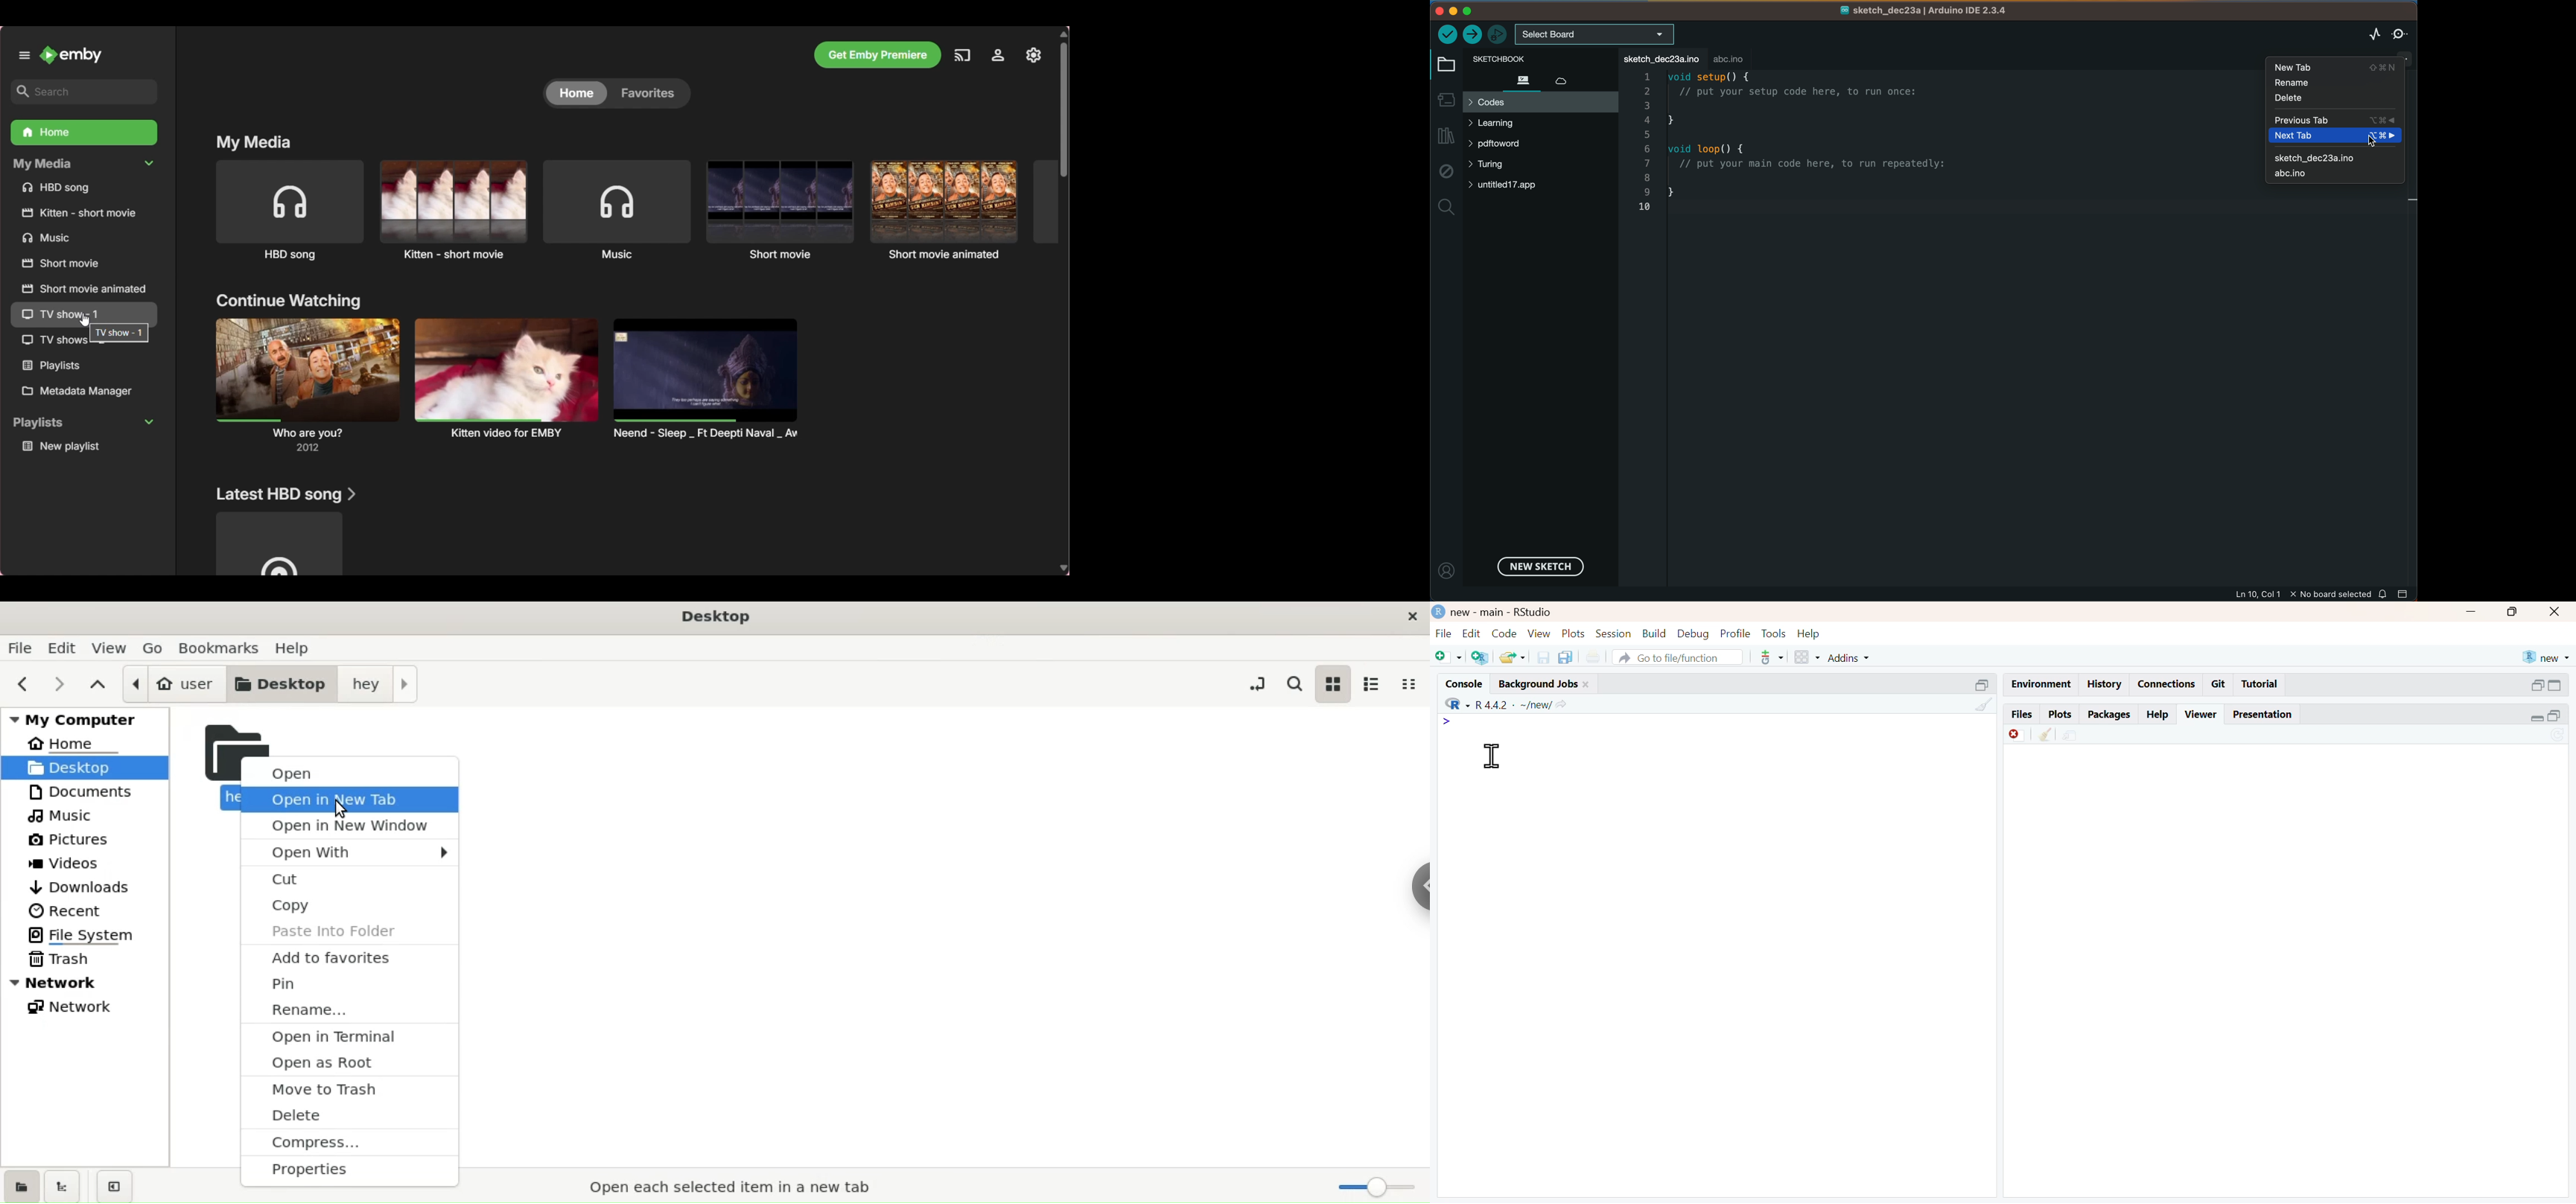  Describe the element at coordinates (2468, 613) in the screenshot. I see `minimize` at that location.